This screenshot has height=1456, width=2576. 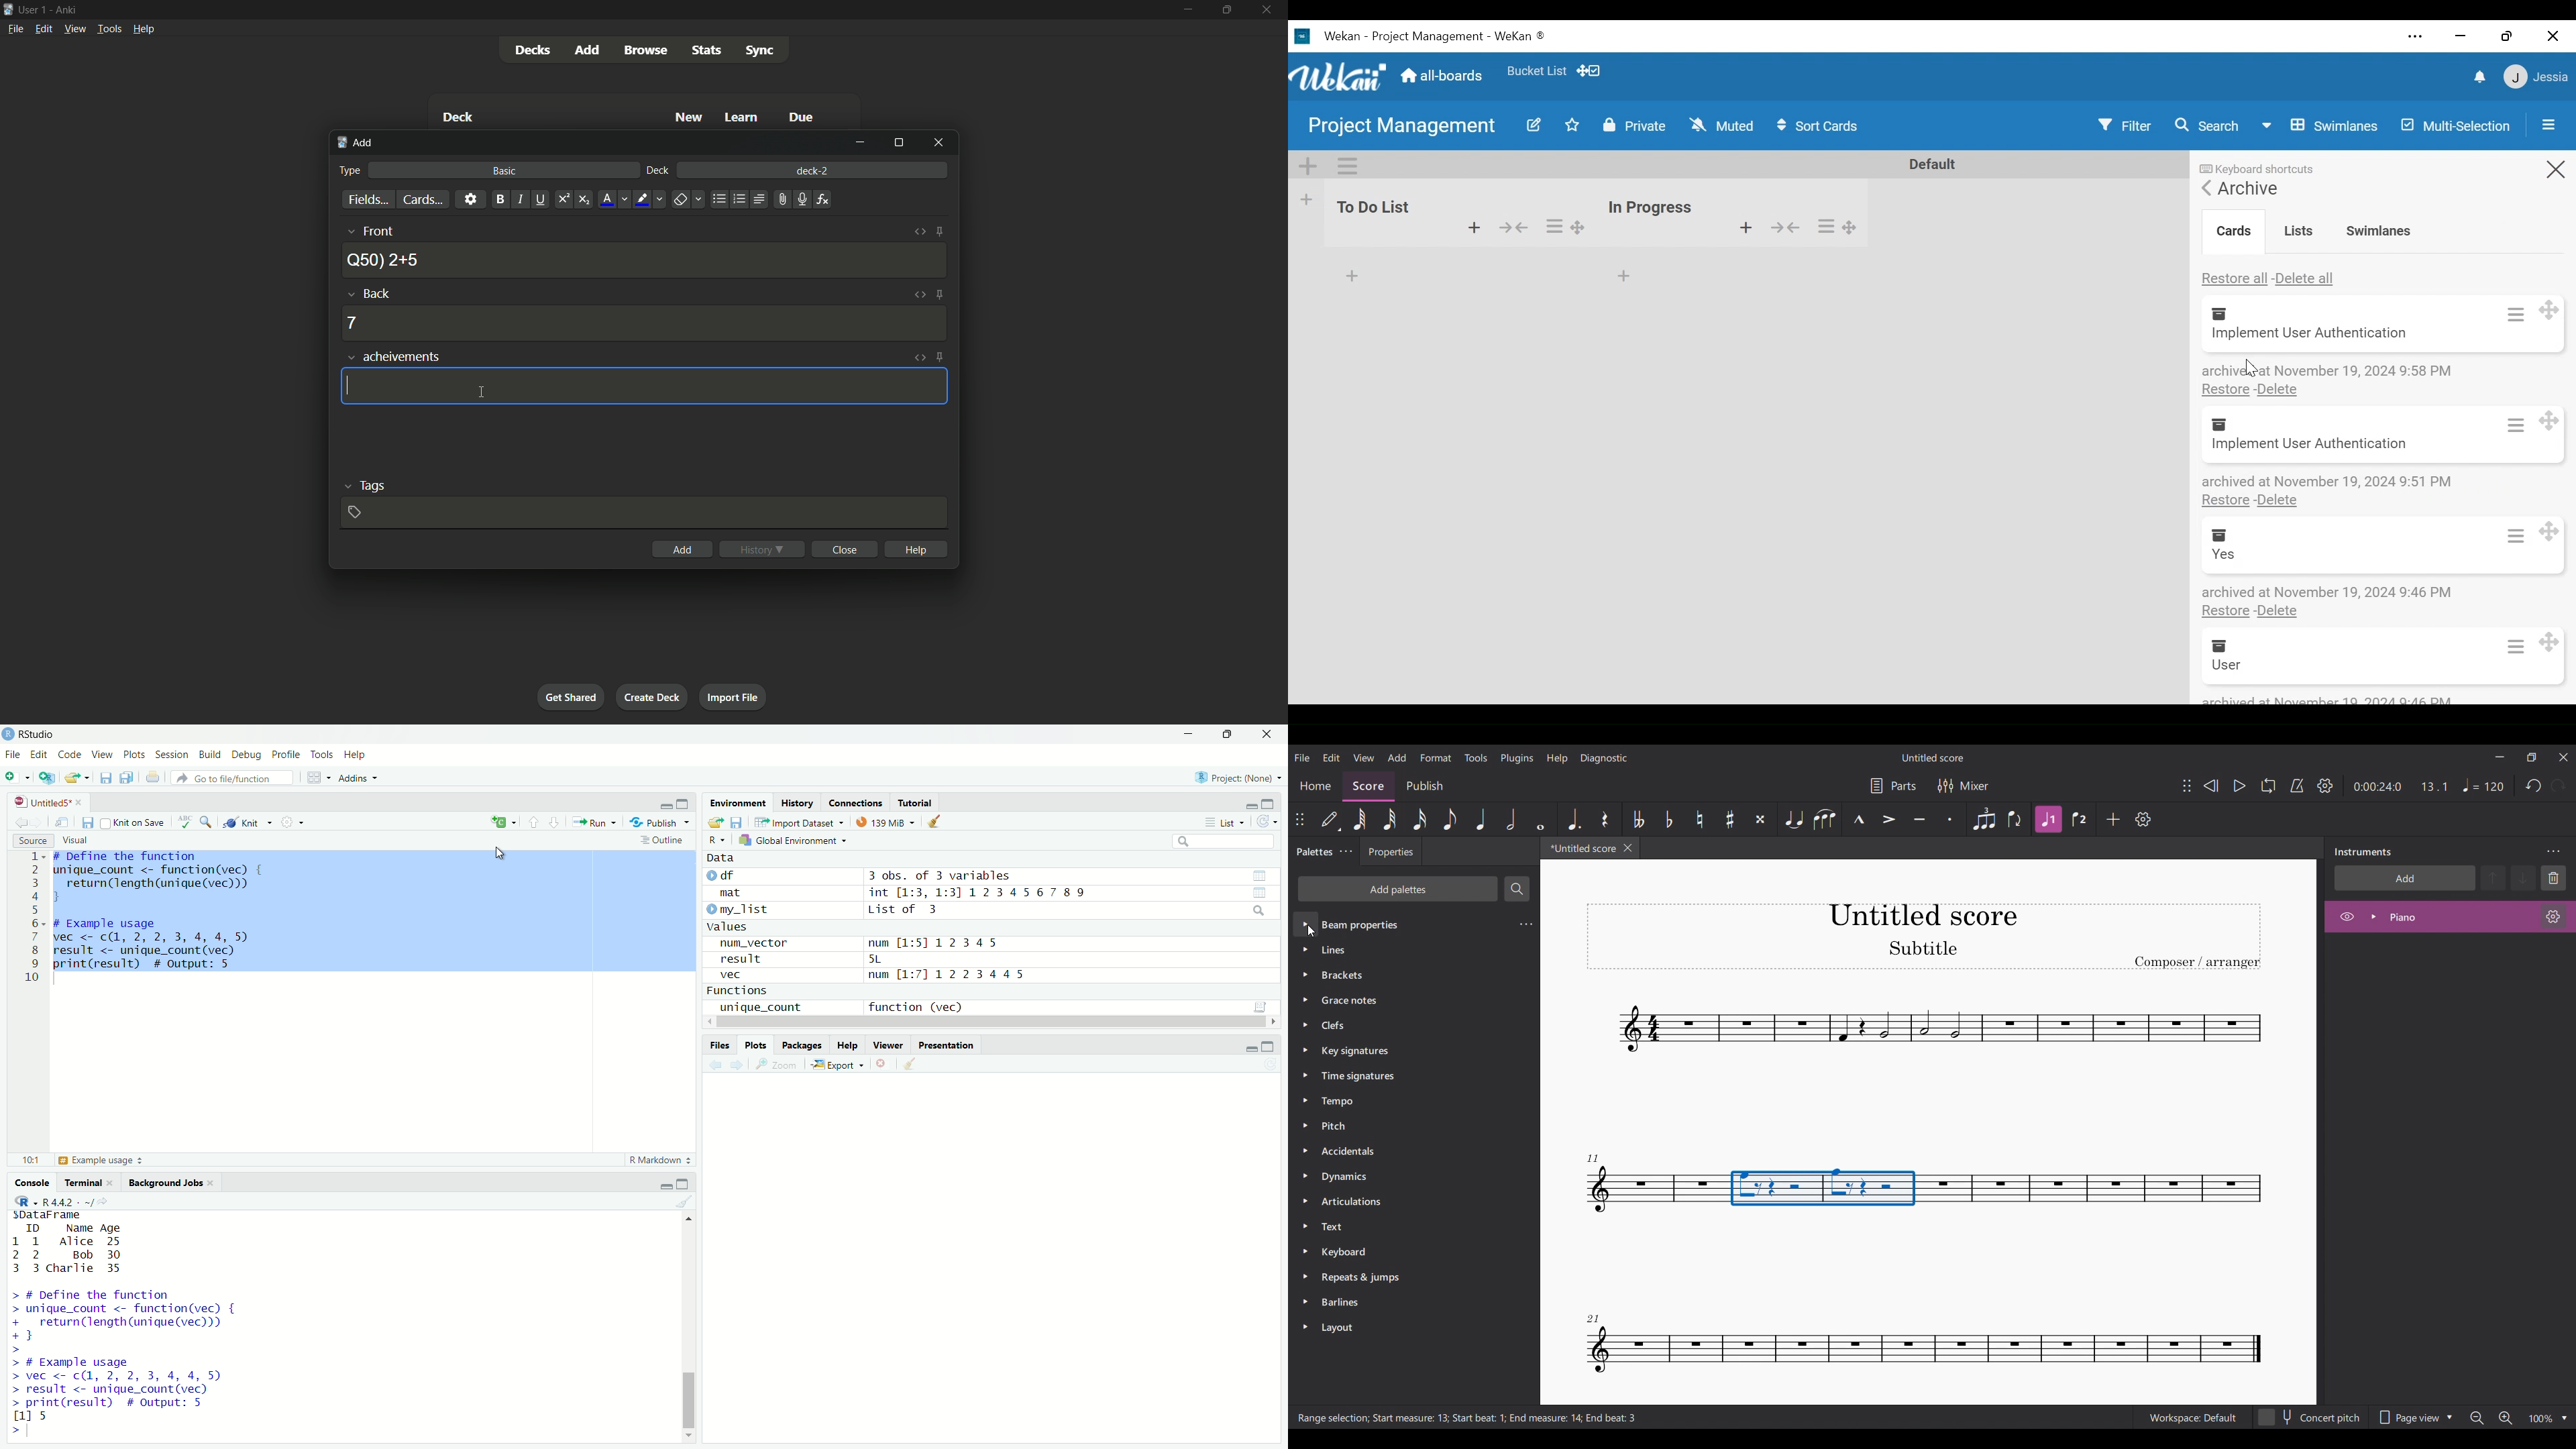 I want to click on # Define the function
inique_count <- function(vec) {
return(length (unique (vec)))

J

¢ Example usage

vec <- c(1, 2, 2, 3, 4, 4, 5
result <- unique_count (vec)
orint(result) # output: 5, so click(x=156, y=914).